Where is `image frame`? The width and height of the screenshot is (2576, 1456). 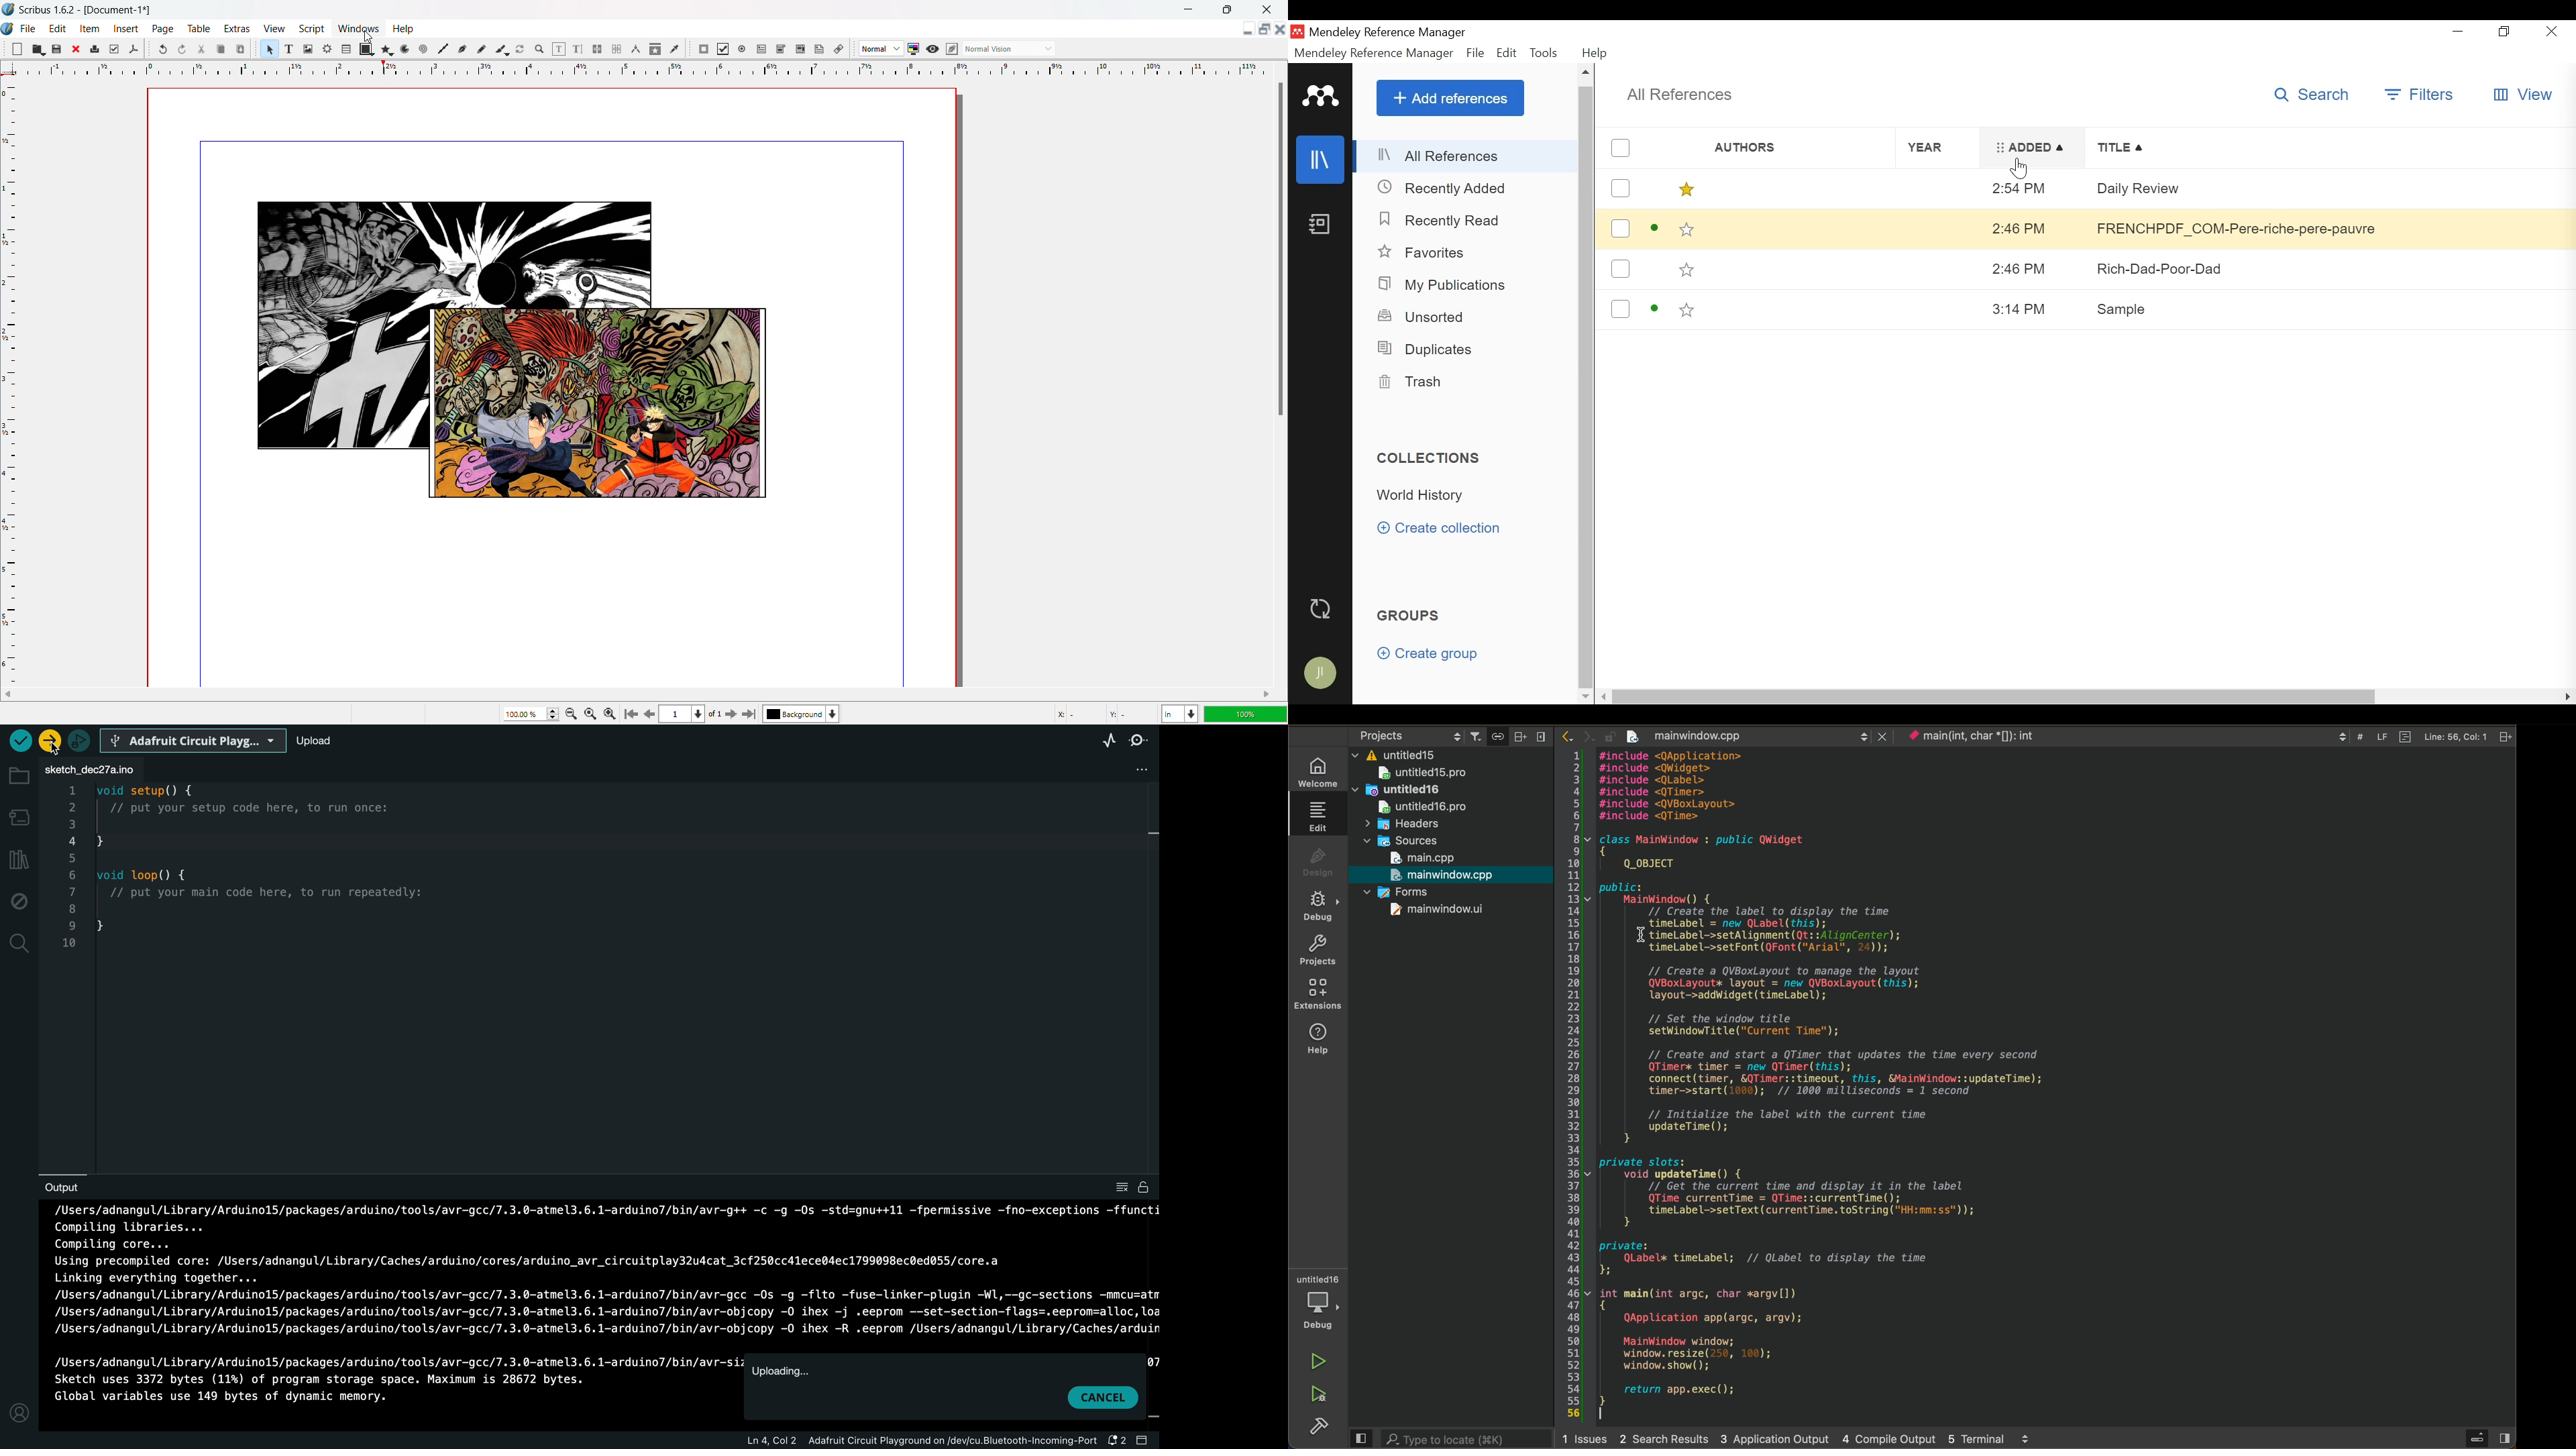
image frame is located at coordinates (309, 49).